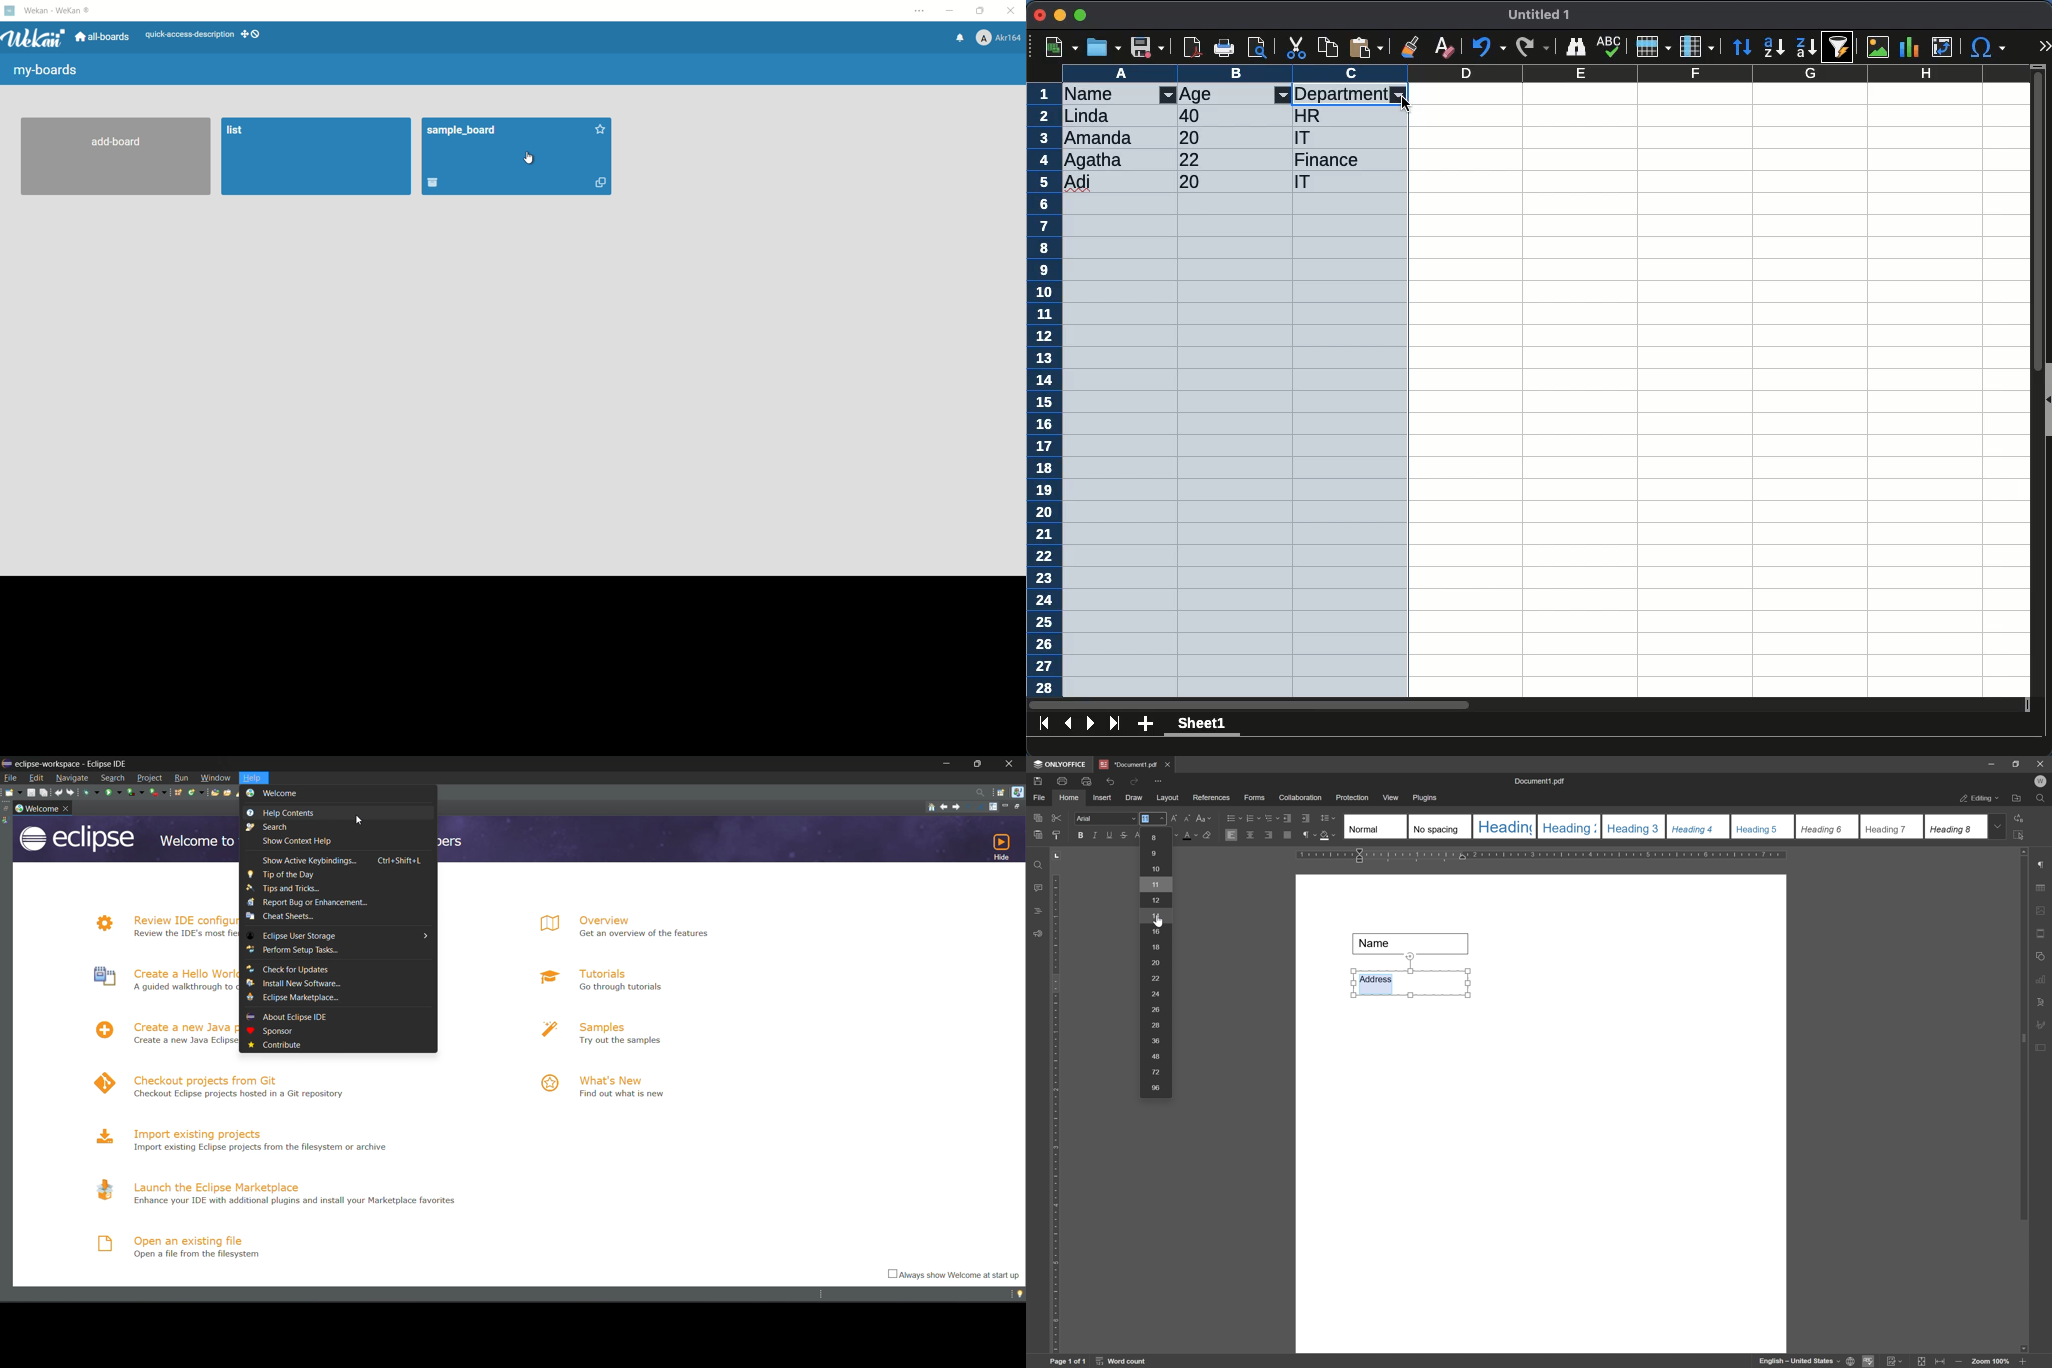 The width and height of the screenshot is (2072, 1372). Describe the element at coordinates (166, 1026) in the screenshot. I see `create a new project` at that location.